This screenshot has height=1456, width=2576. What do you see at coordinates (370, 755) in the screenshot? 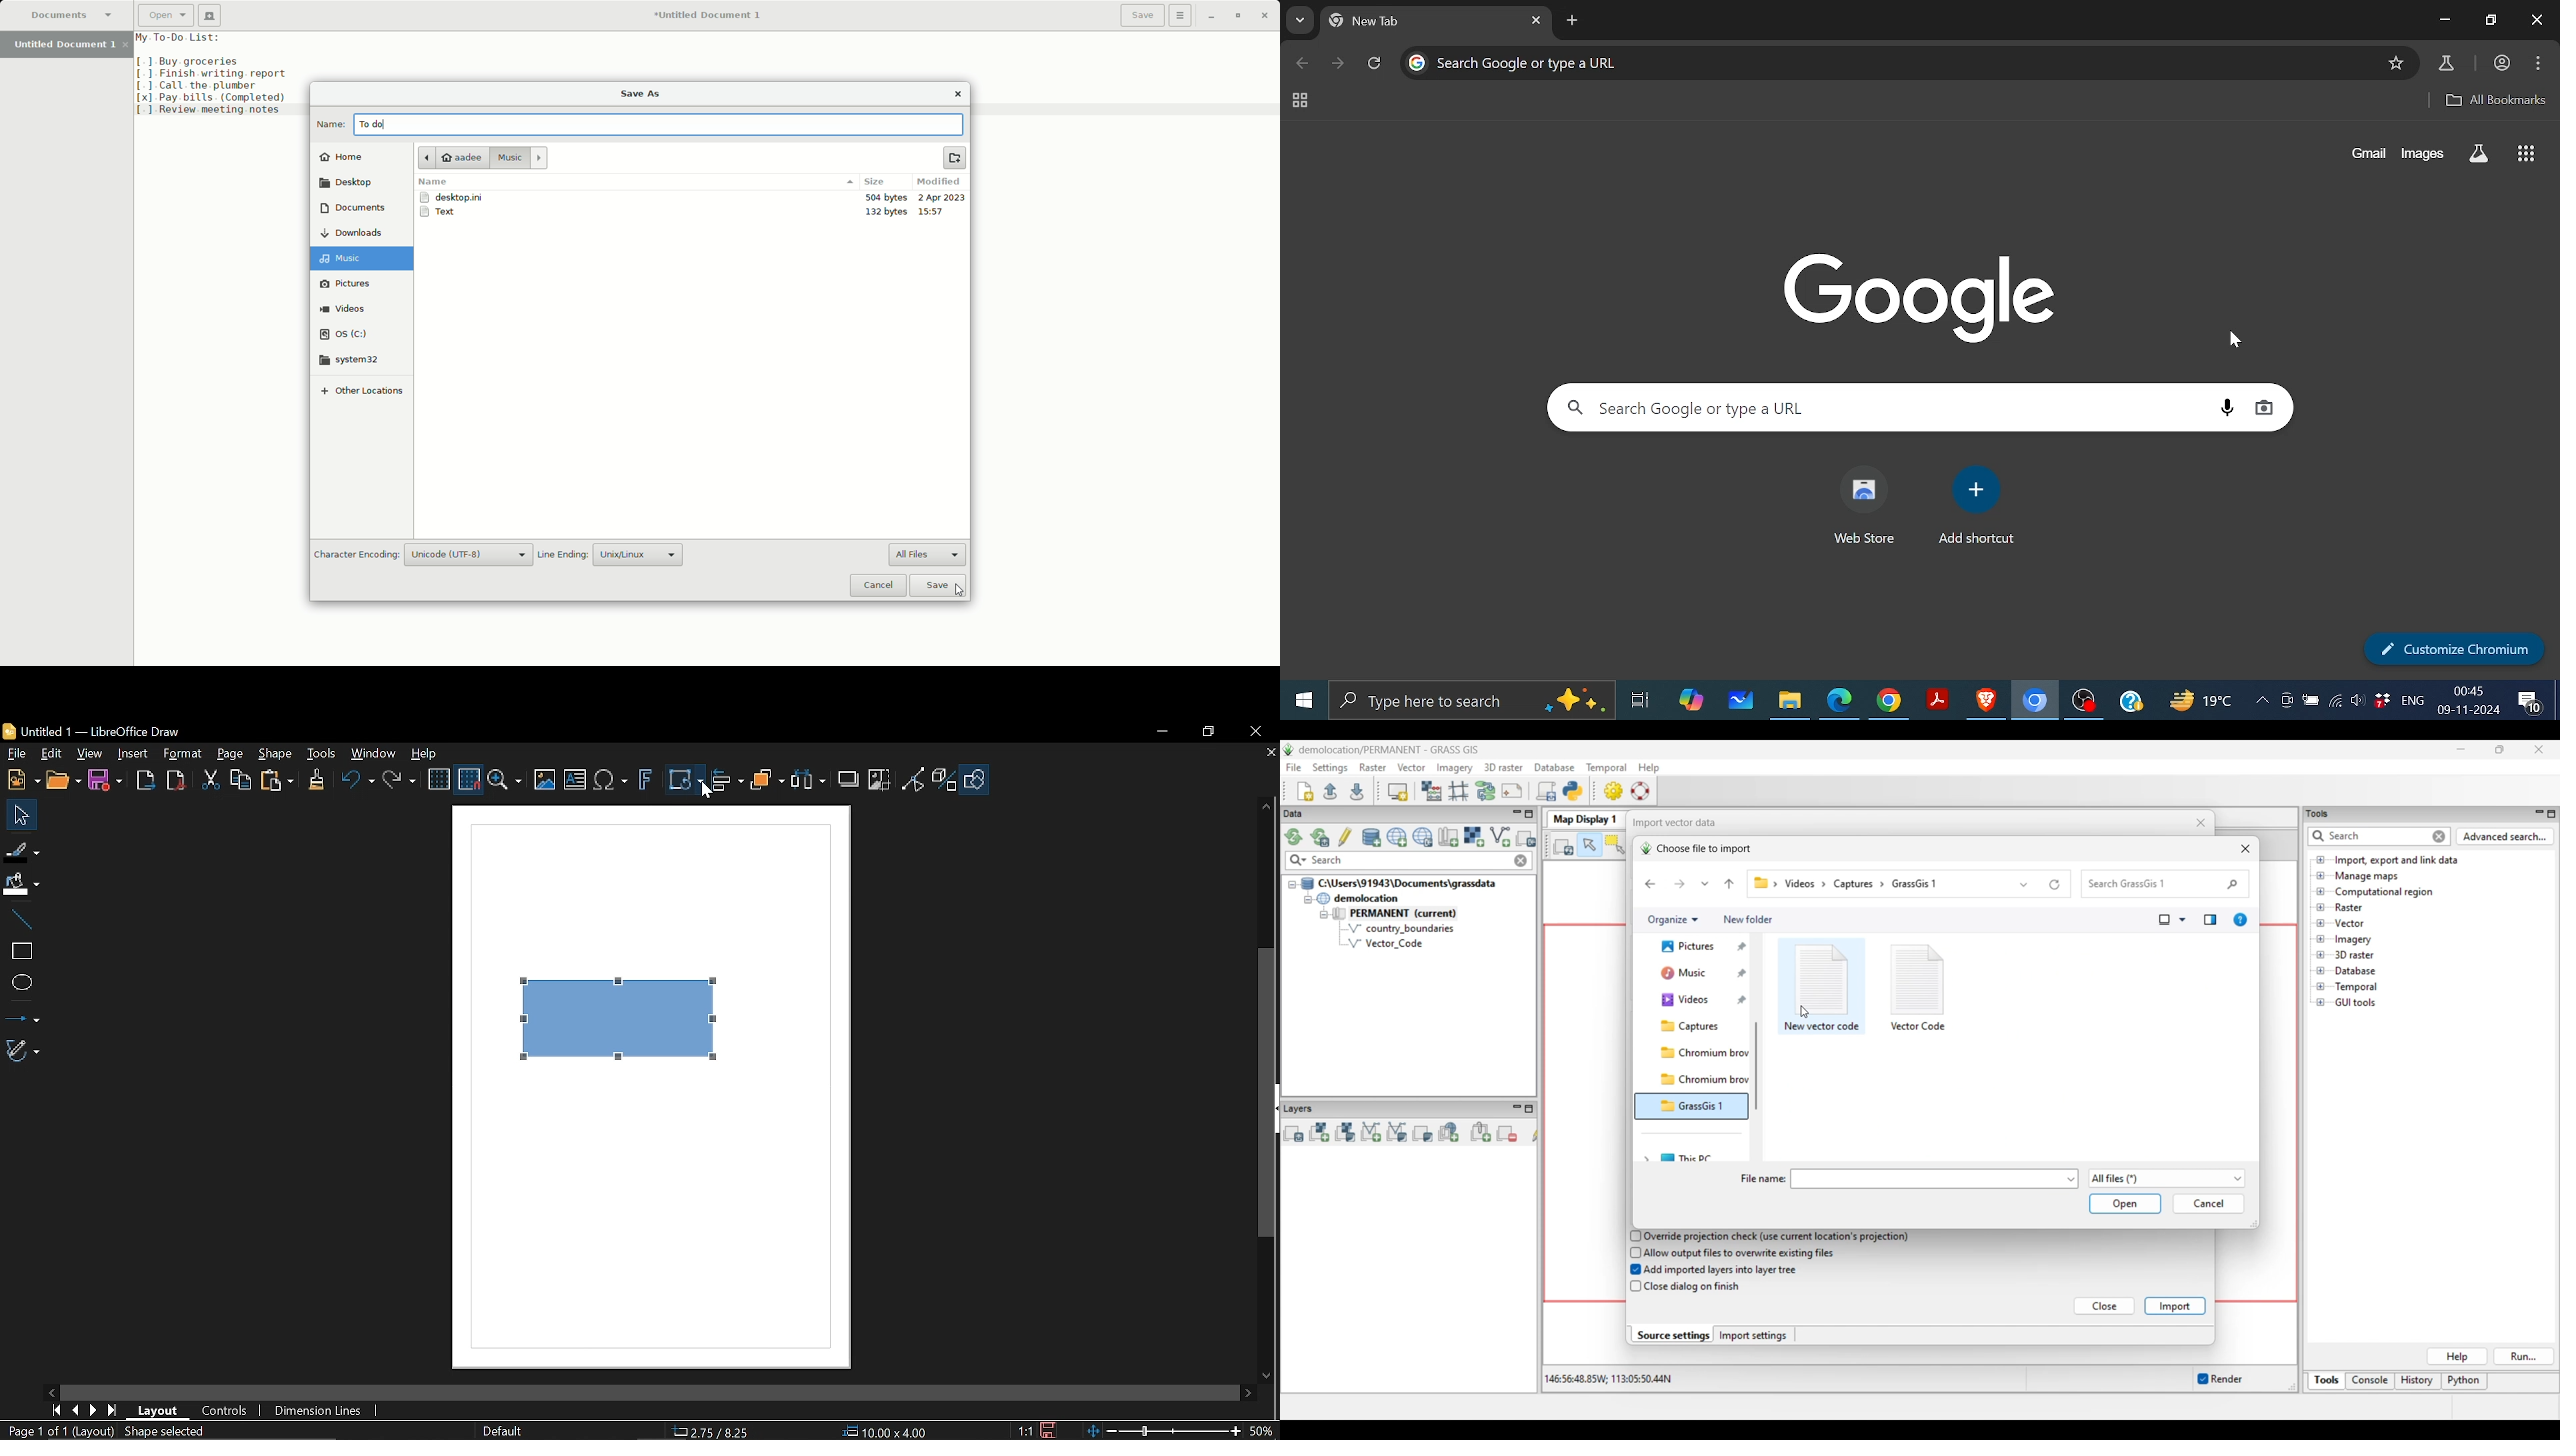
I see `Window` at bounding box center [370, 755].